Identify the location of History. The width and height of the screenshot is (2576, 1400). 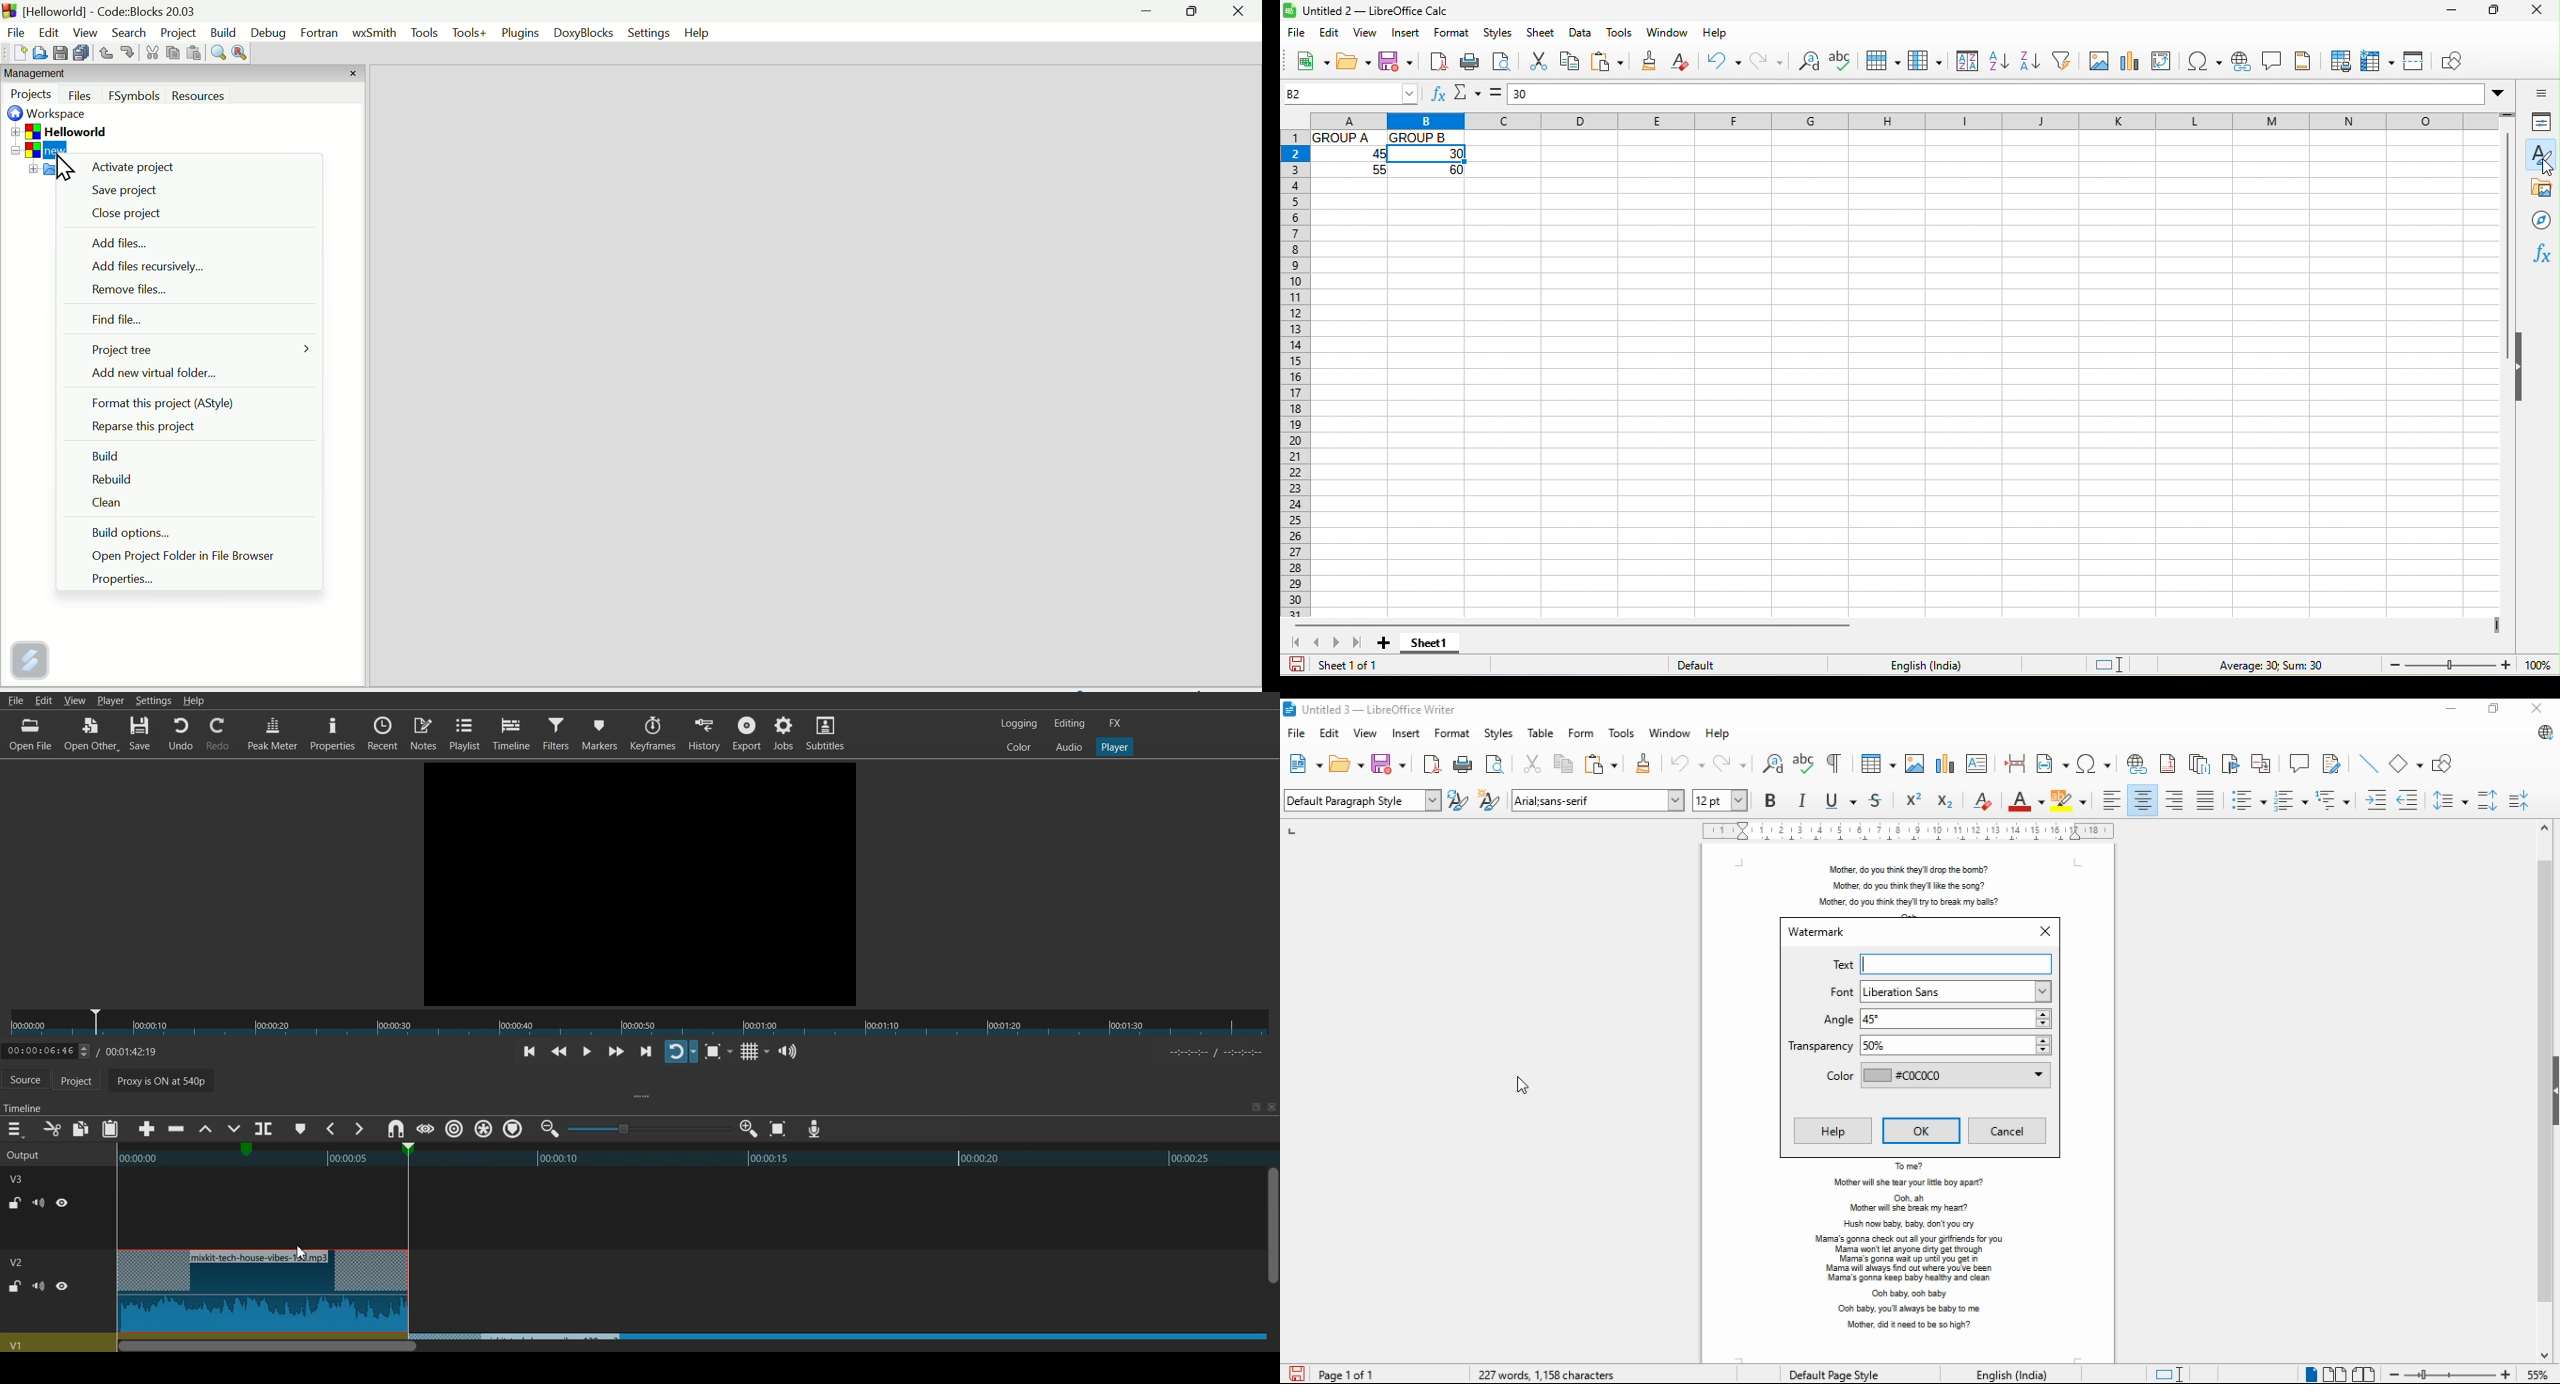
(705, 733).